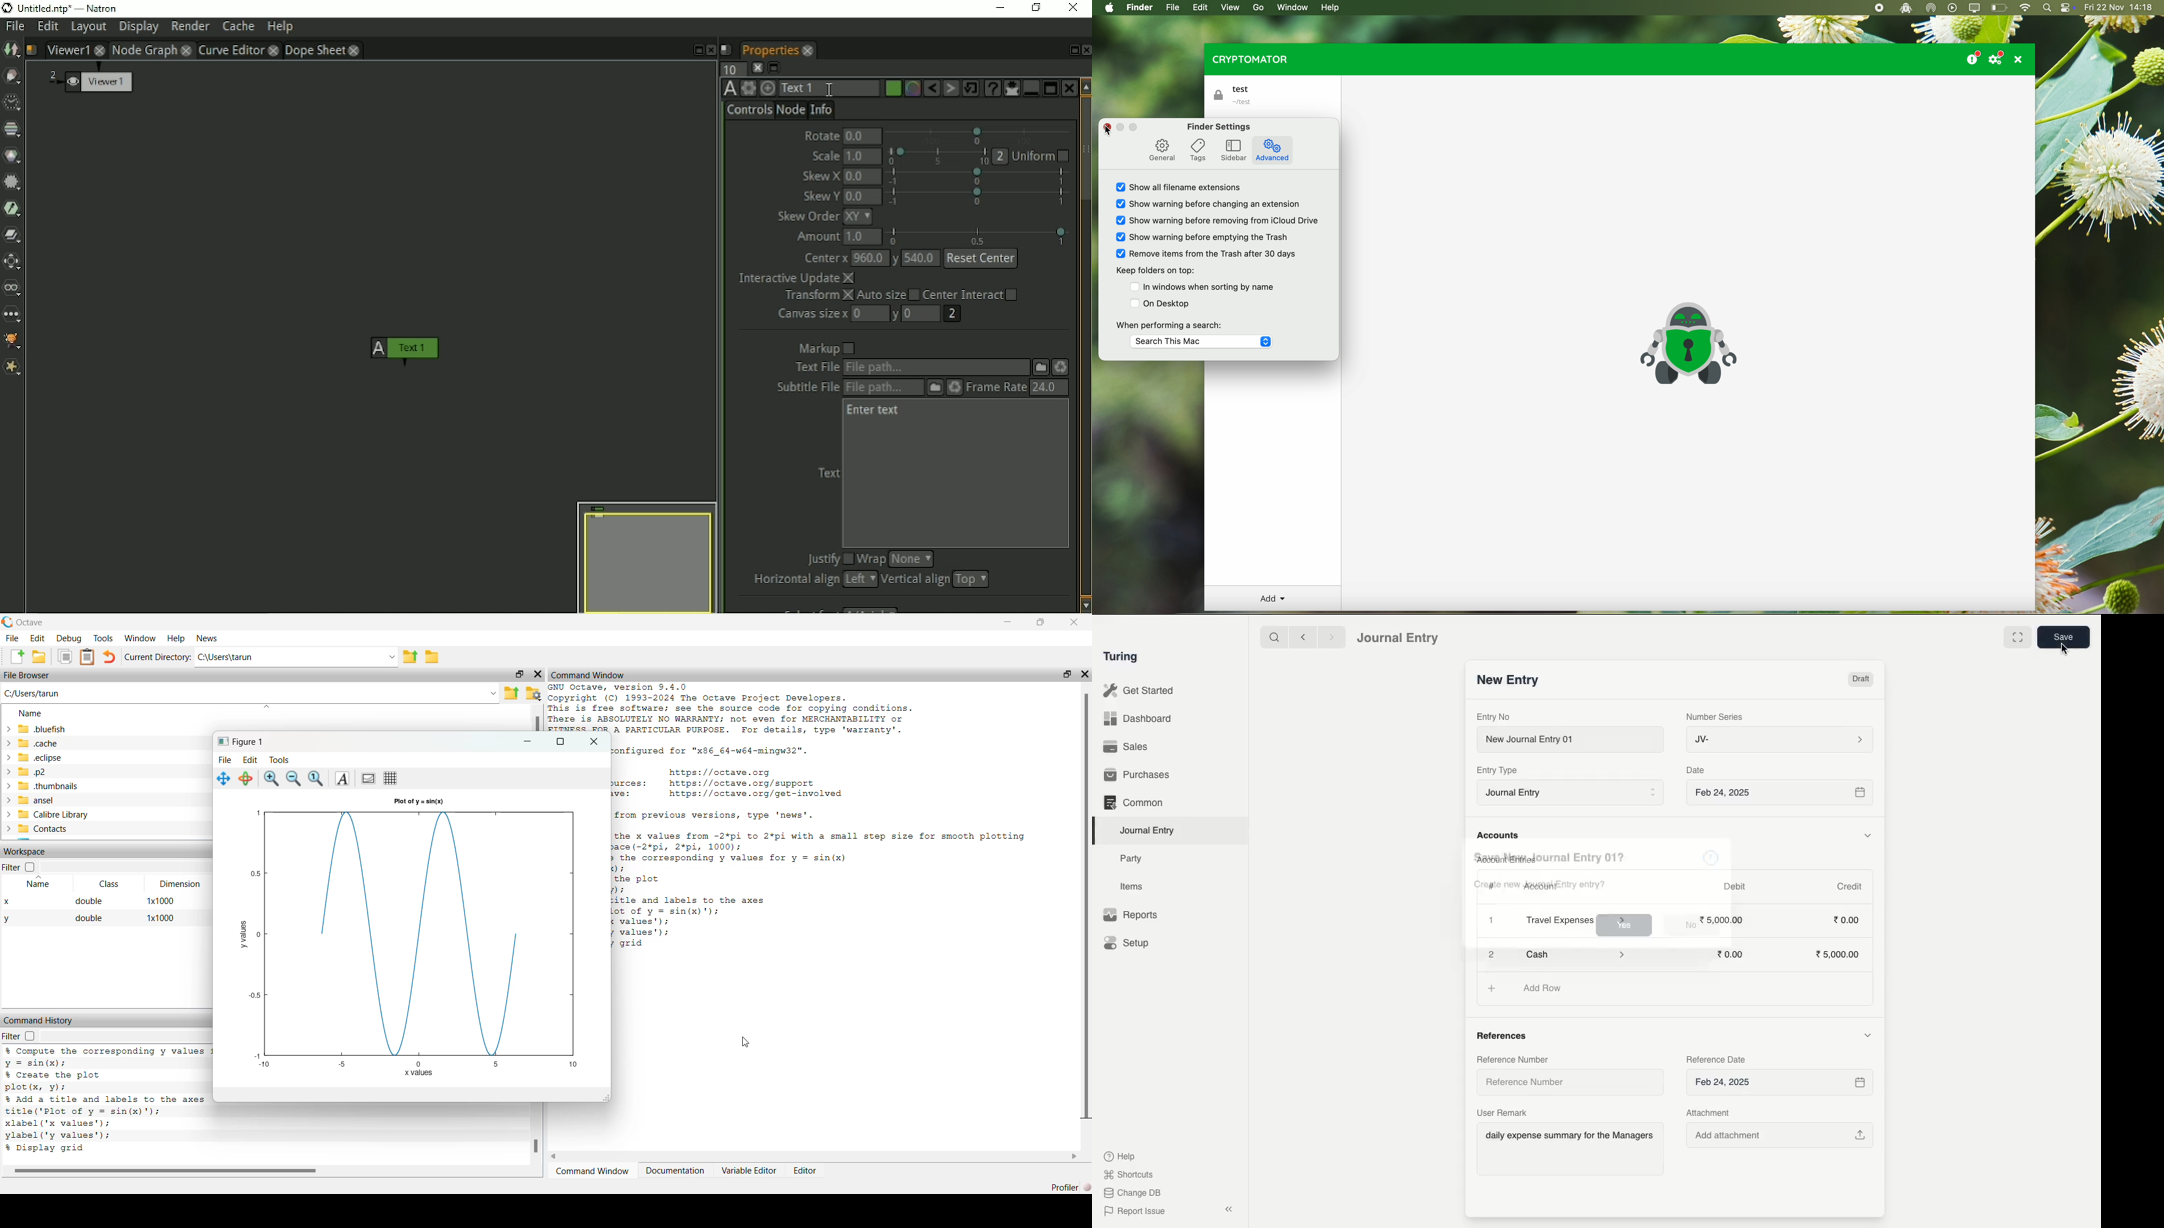  What do you see at coordinates (1148, 831) in the screenshot?
I see `Journal Entry` at bounding box center [1148, 831].